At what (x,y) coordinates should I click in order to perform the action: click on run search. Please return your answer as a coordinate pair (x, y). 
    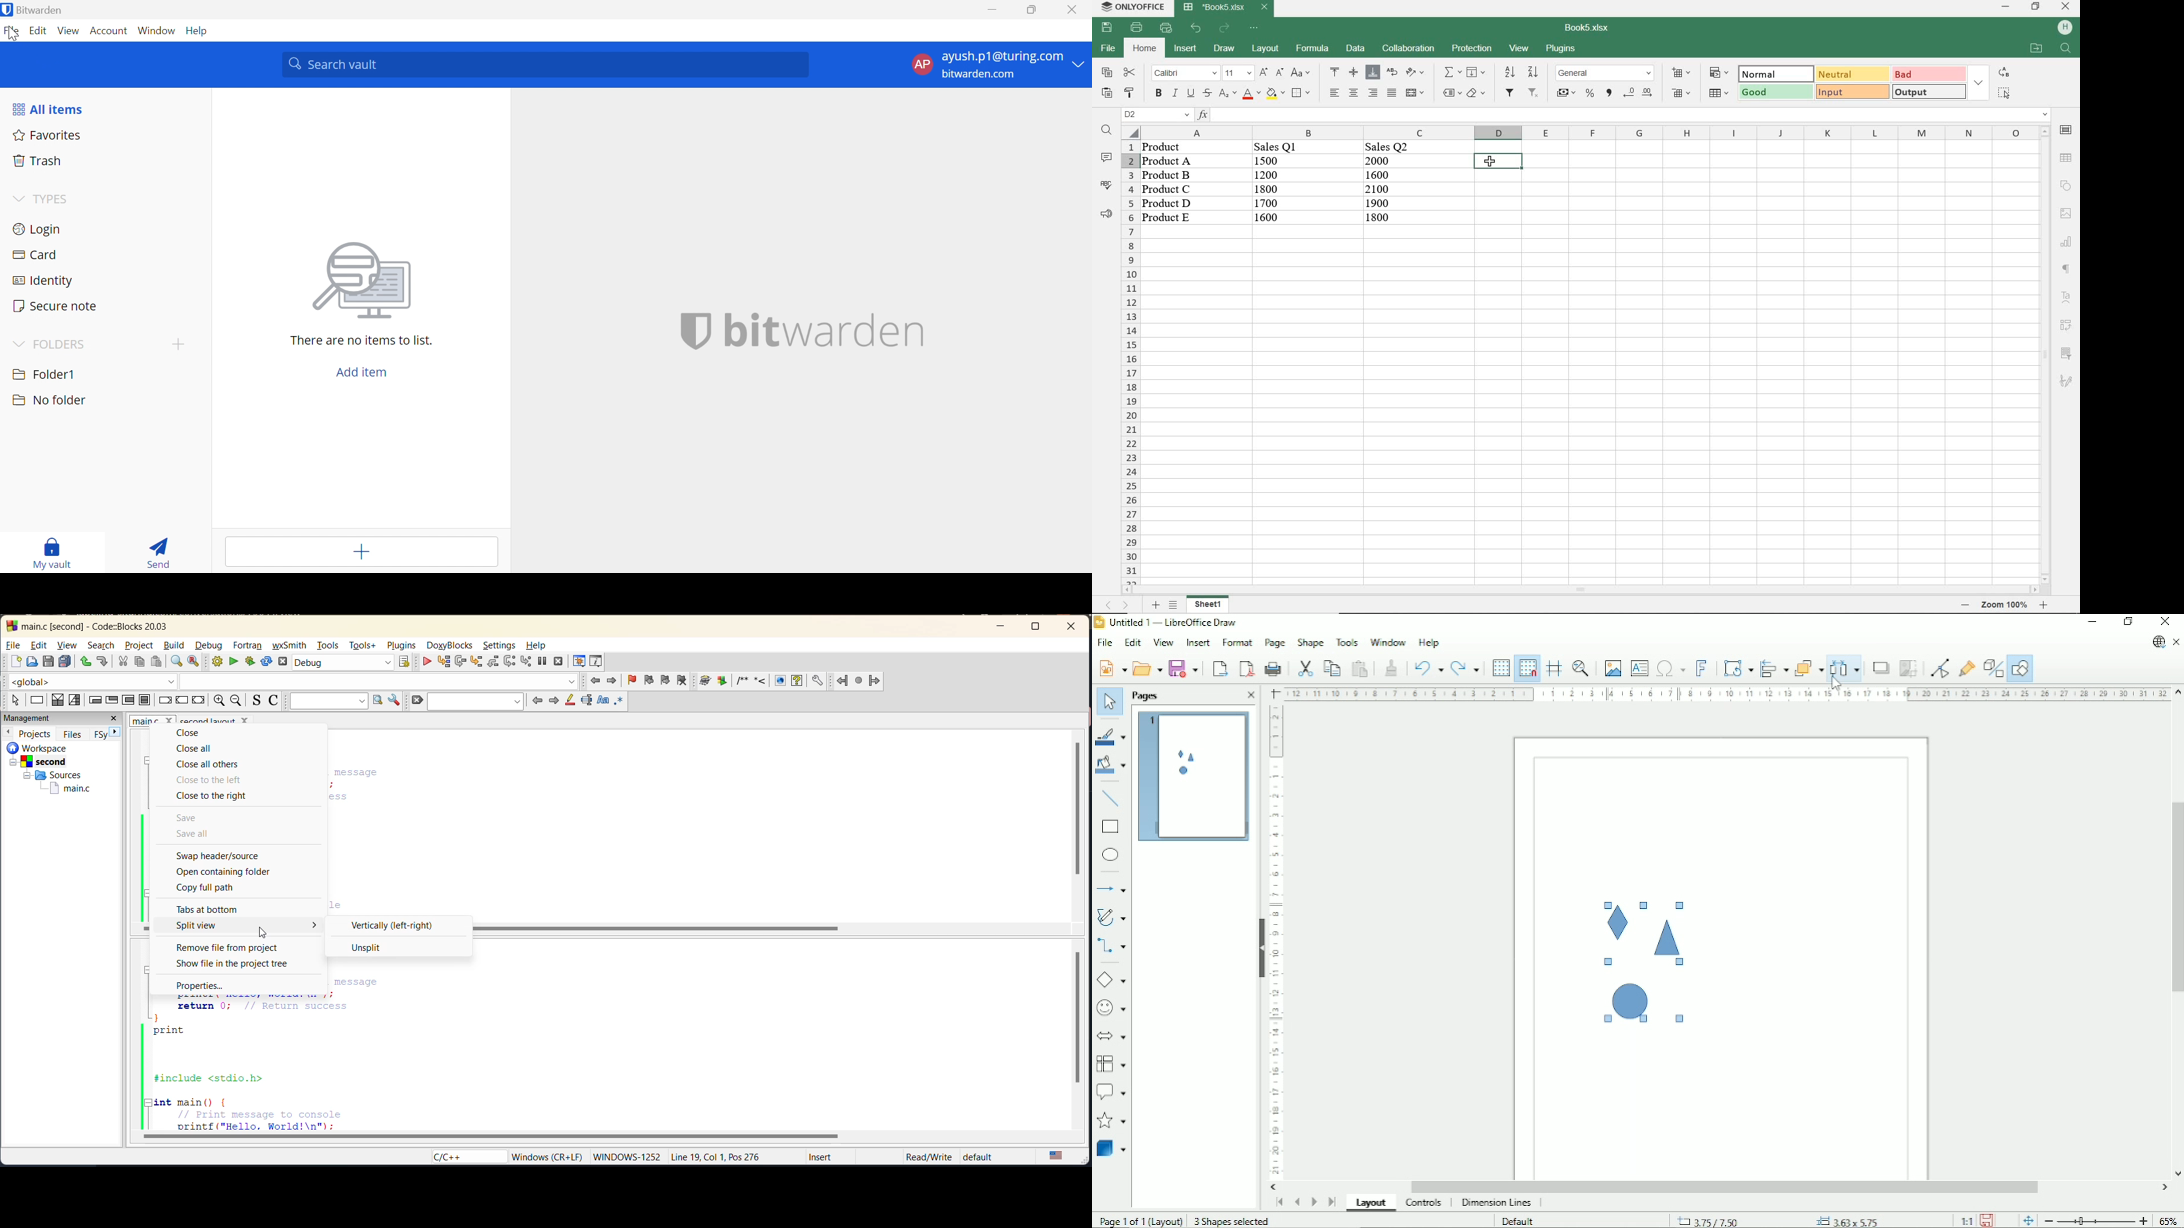
    Looking at the image, I should click on (378, 702).